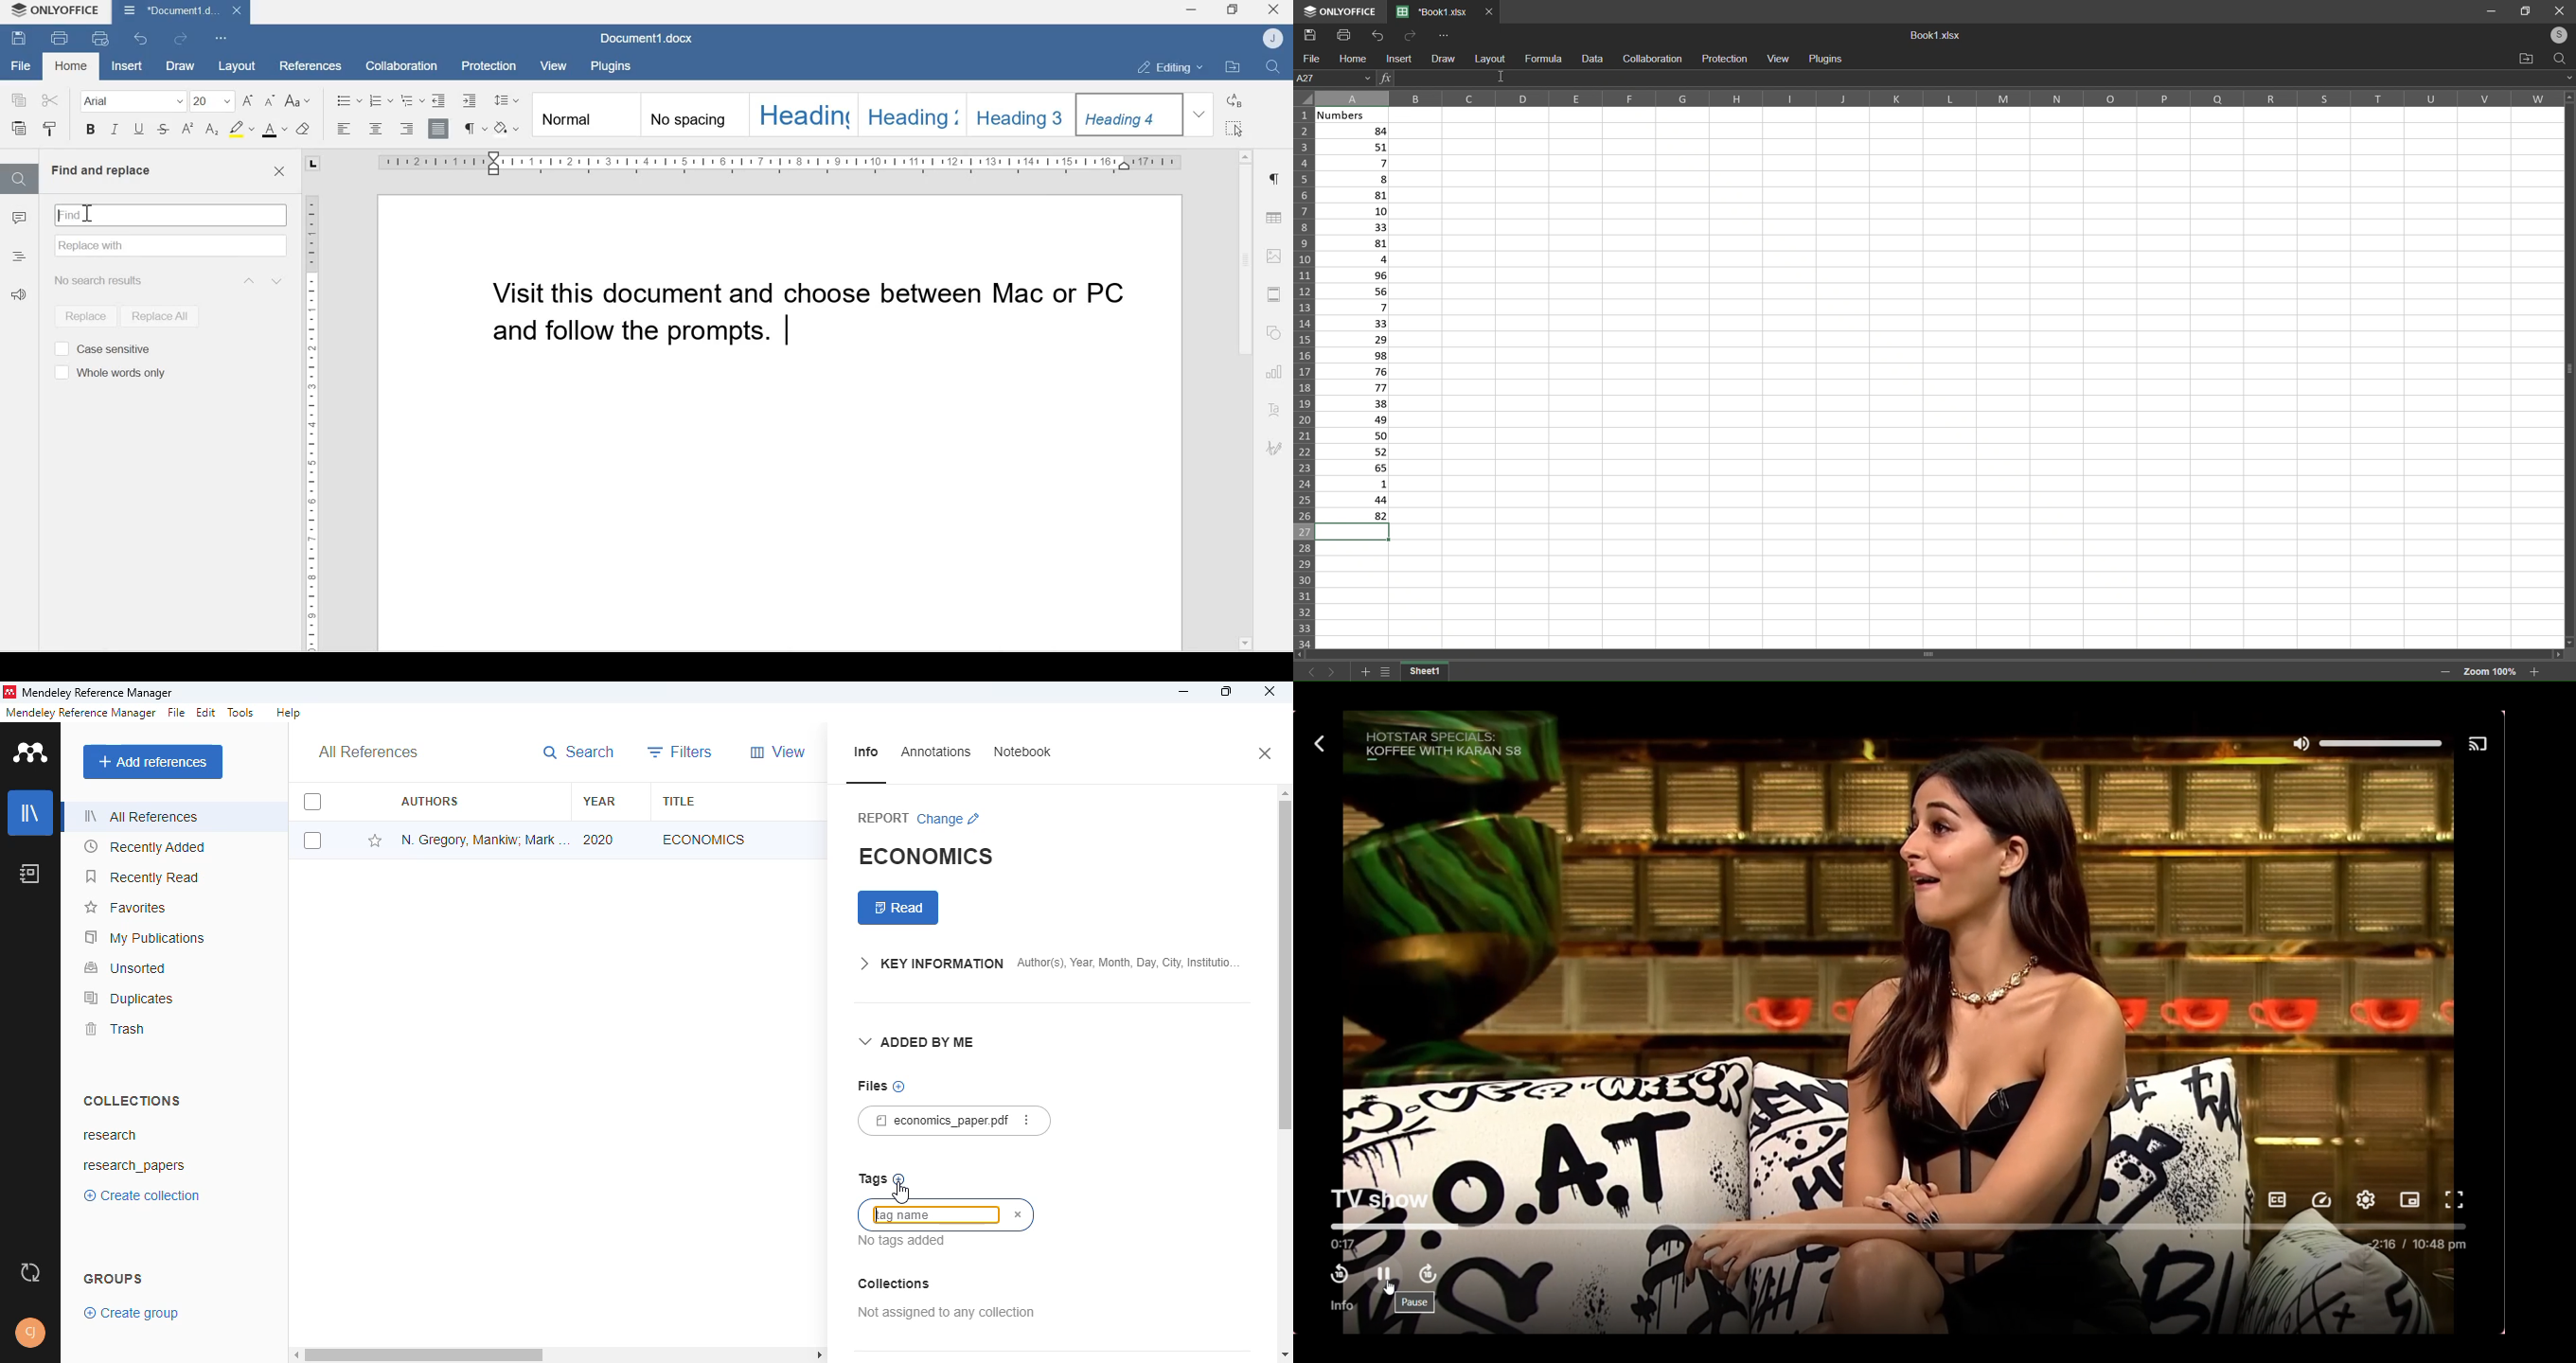 This screenshot has width=2576, height=1372. I want to click on select all, so click(1308, 100).